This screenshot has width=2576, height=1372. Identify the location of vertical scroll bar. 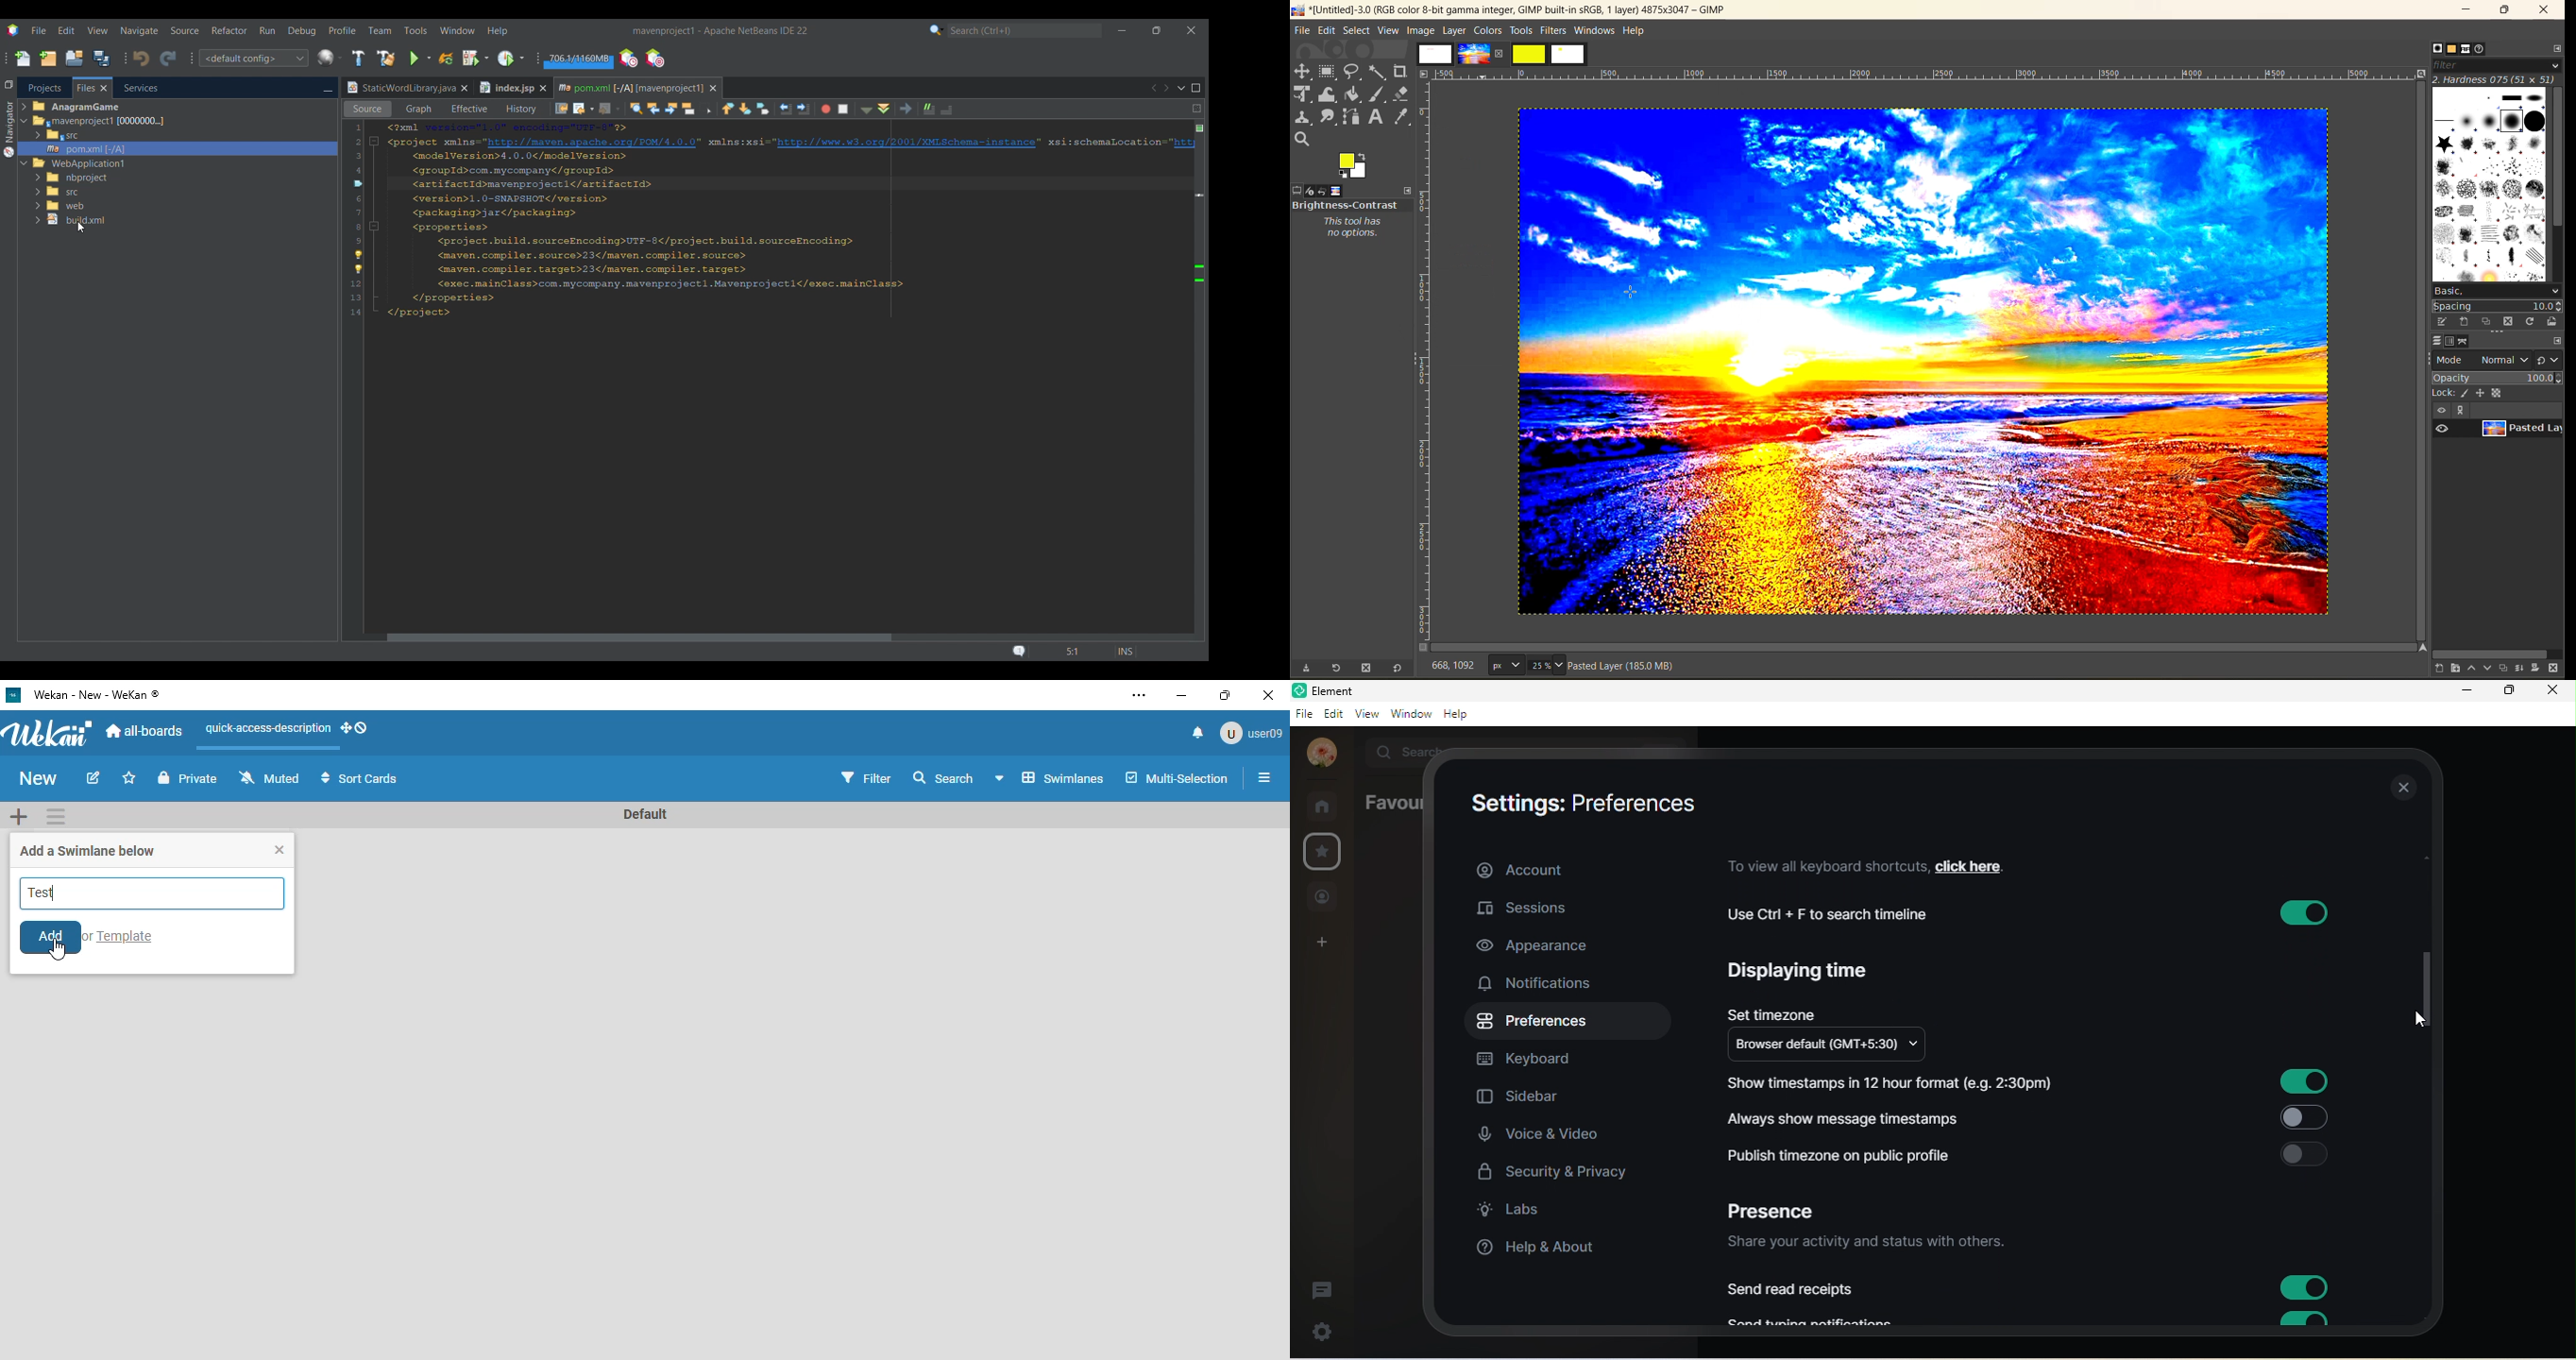
(2557, 161).